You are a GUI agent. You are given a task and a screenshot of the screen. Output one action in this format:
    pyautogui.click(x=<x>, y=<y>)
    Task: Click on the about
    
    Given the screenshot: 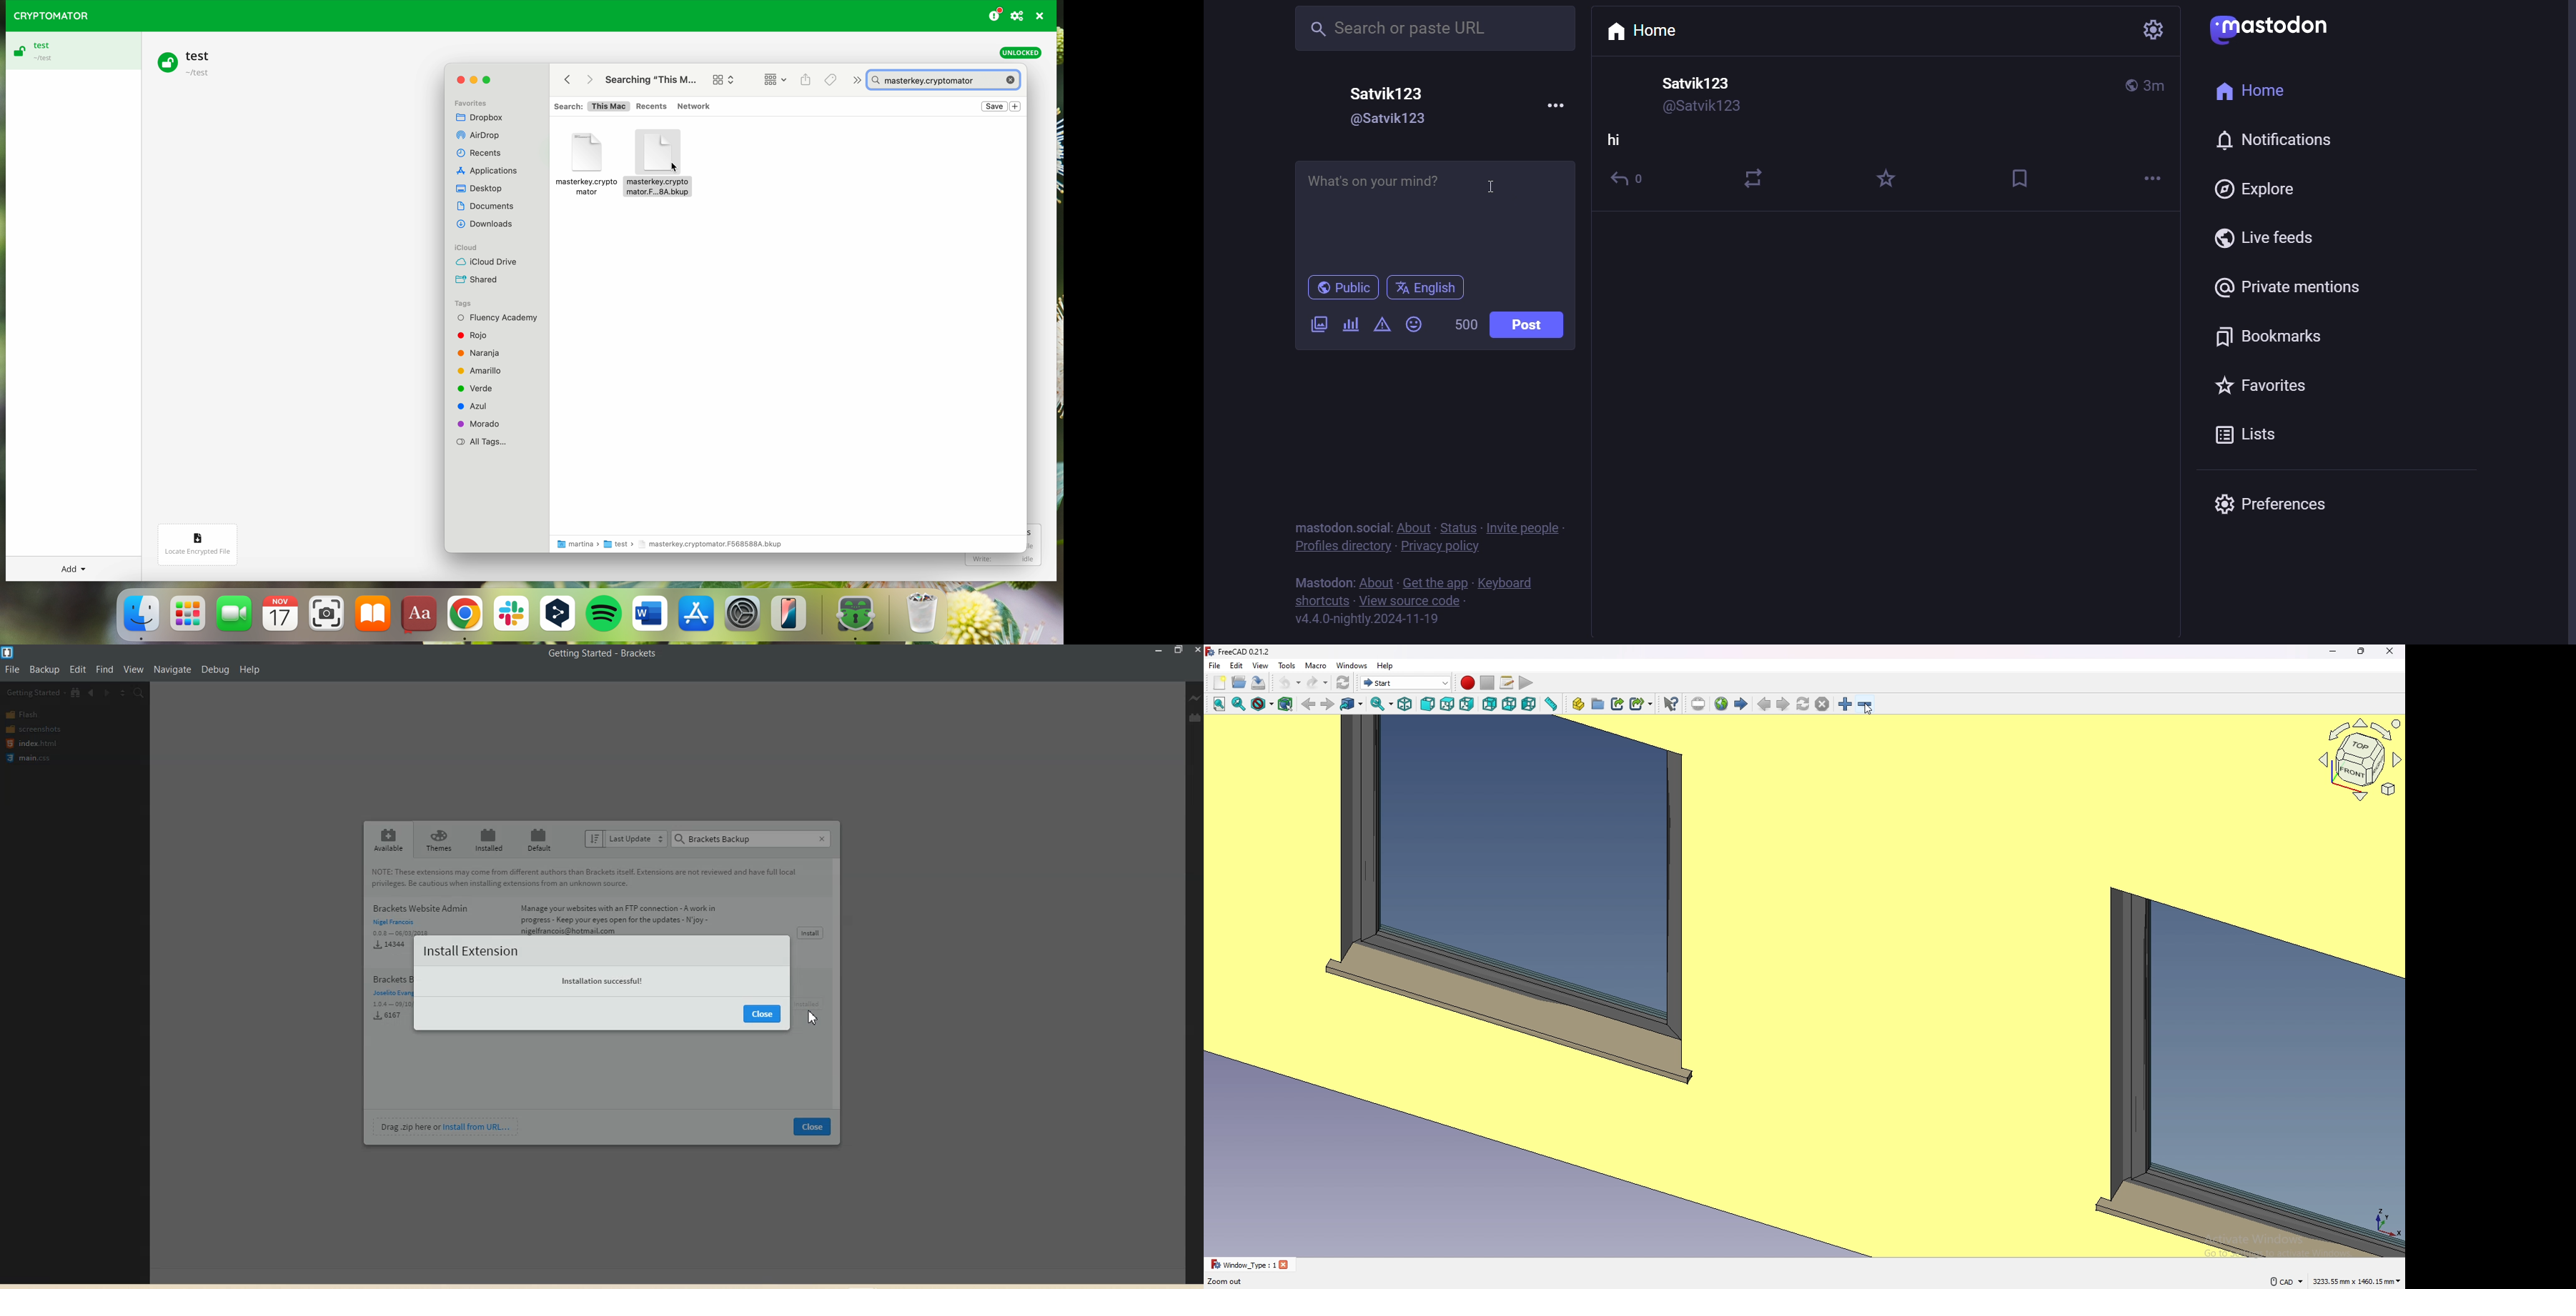 What is the action you would take?
    pyautogui.click(x=1377, y=582)
    